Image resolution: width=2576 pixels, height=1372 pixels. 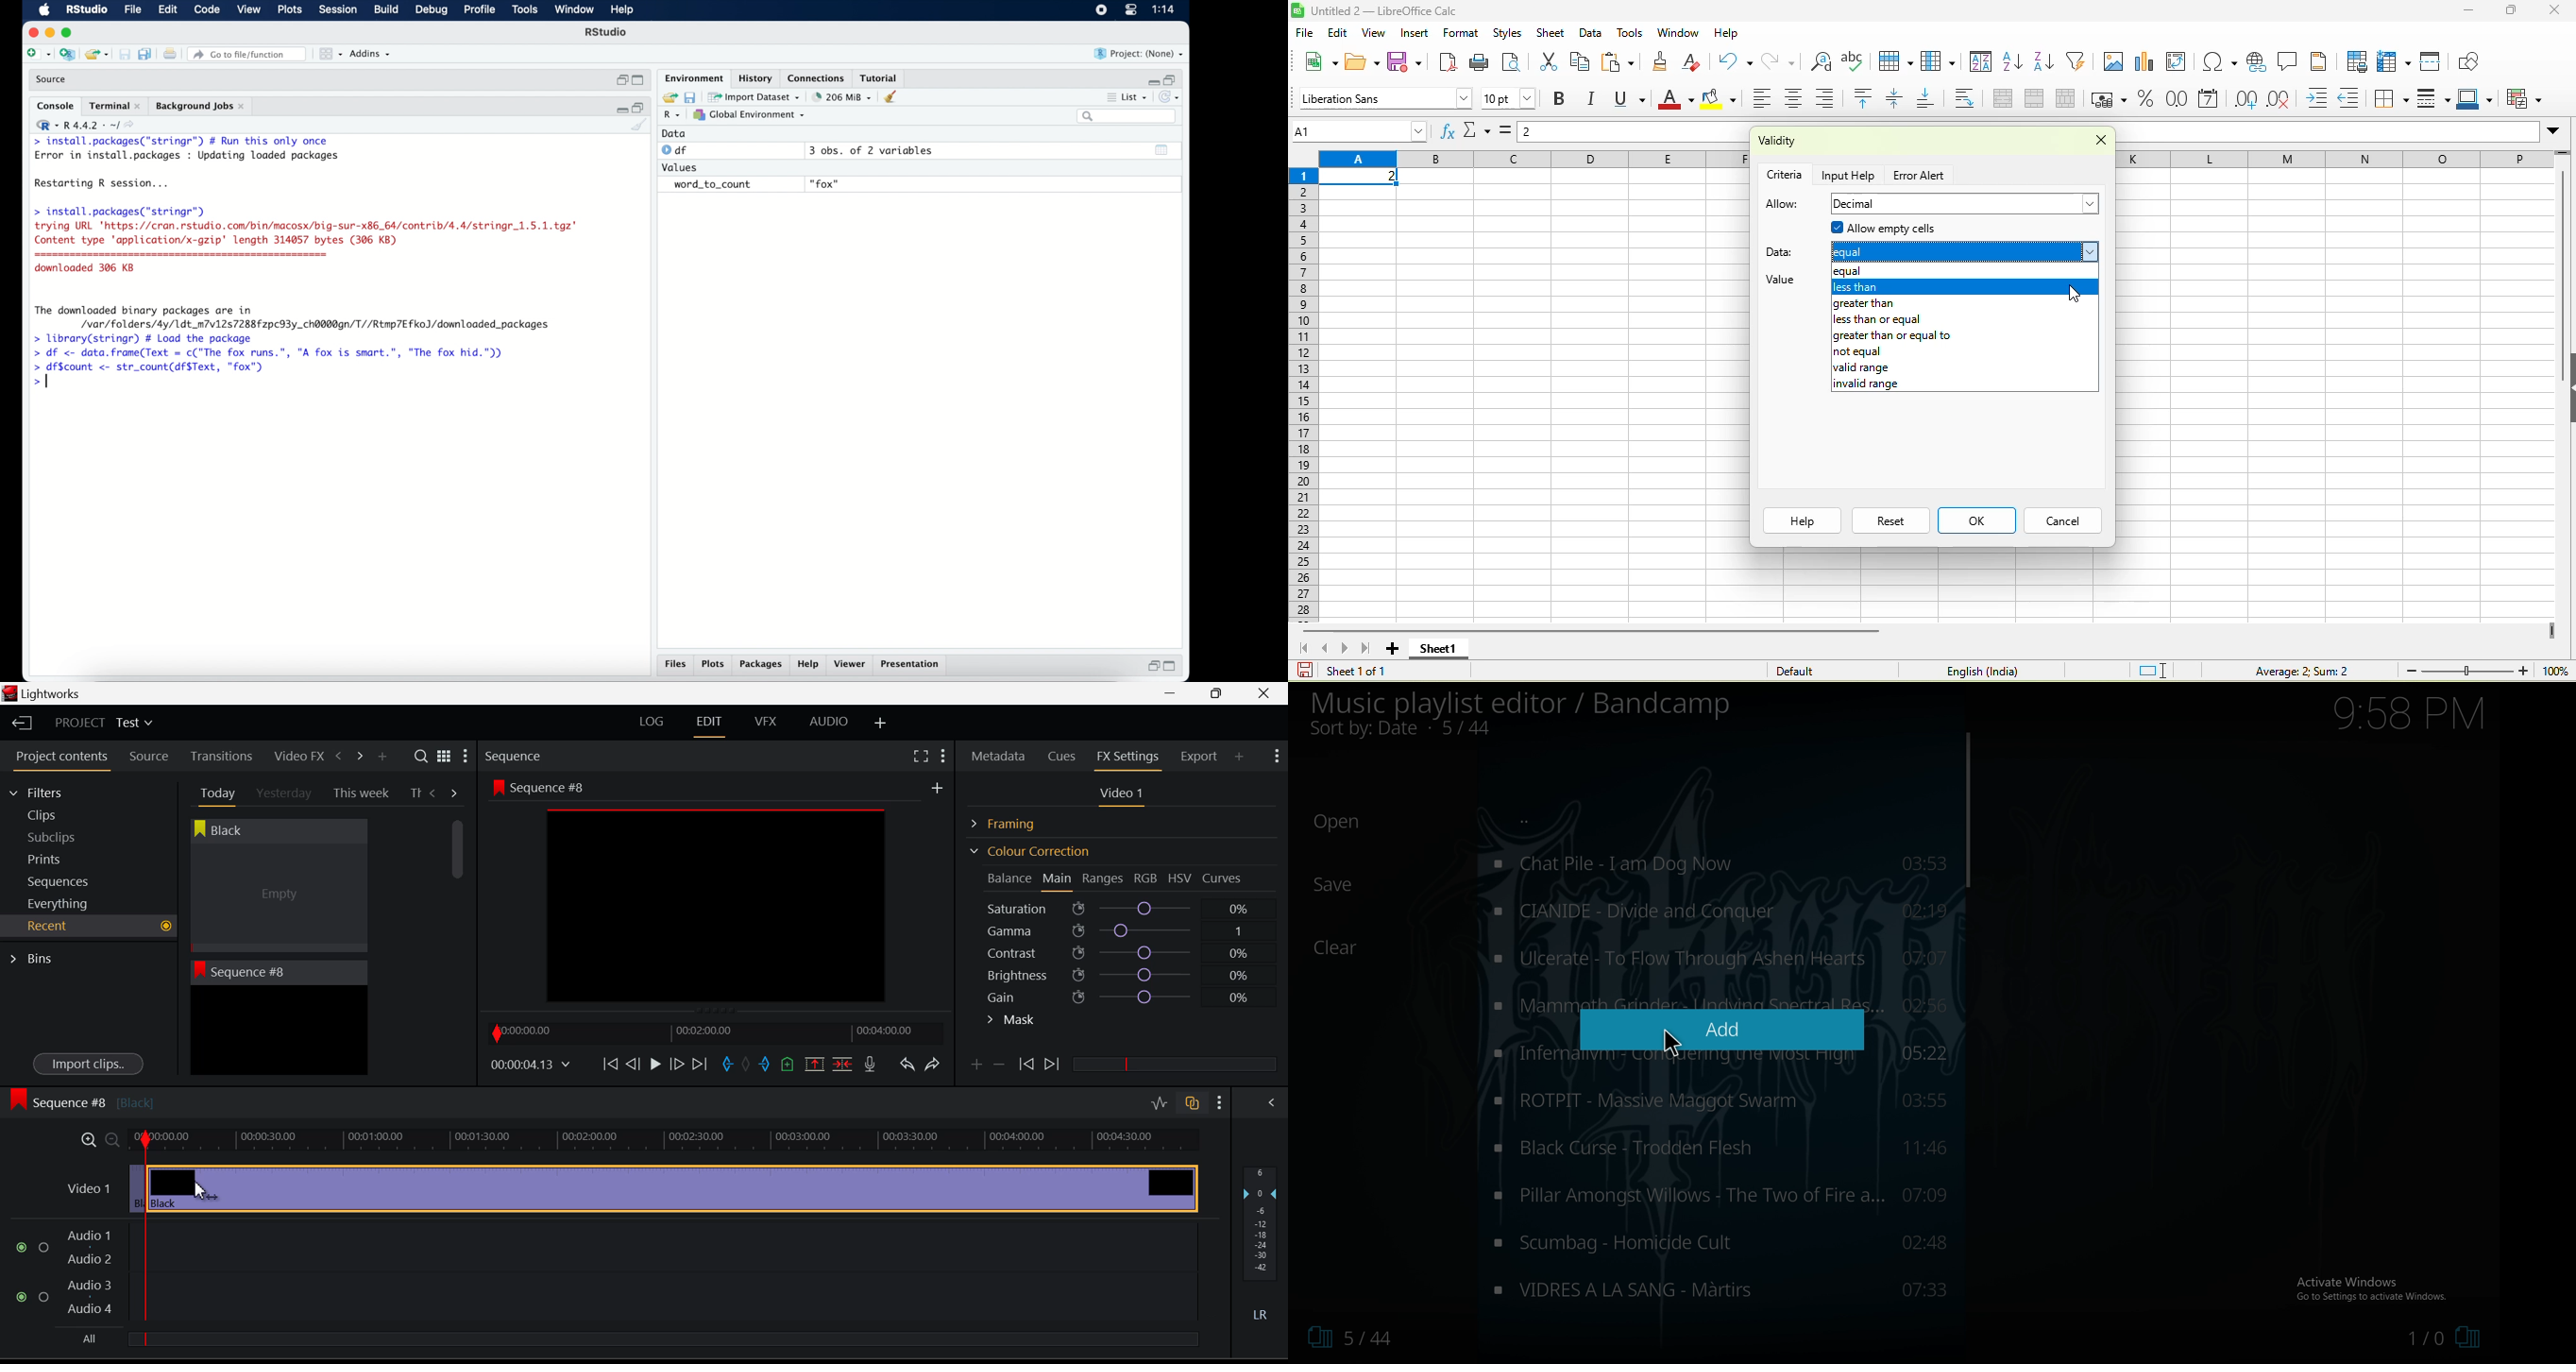 I want to click on word_to_count, so click(x=711, y=185).